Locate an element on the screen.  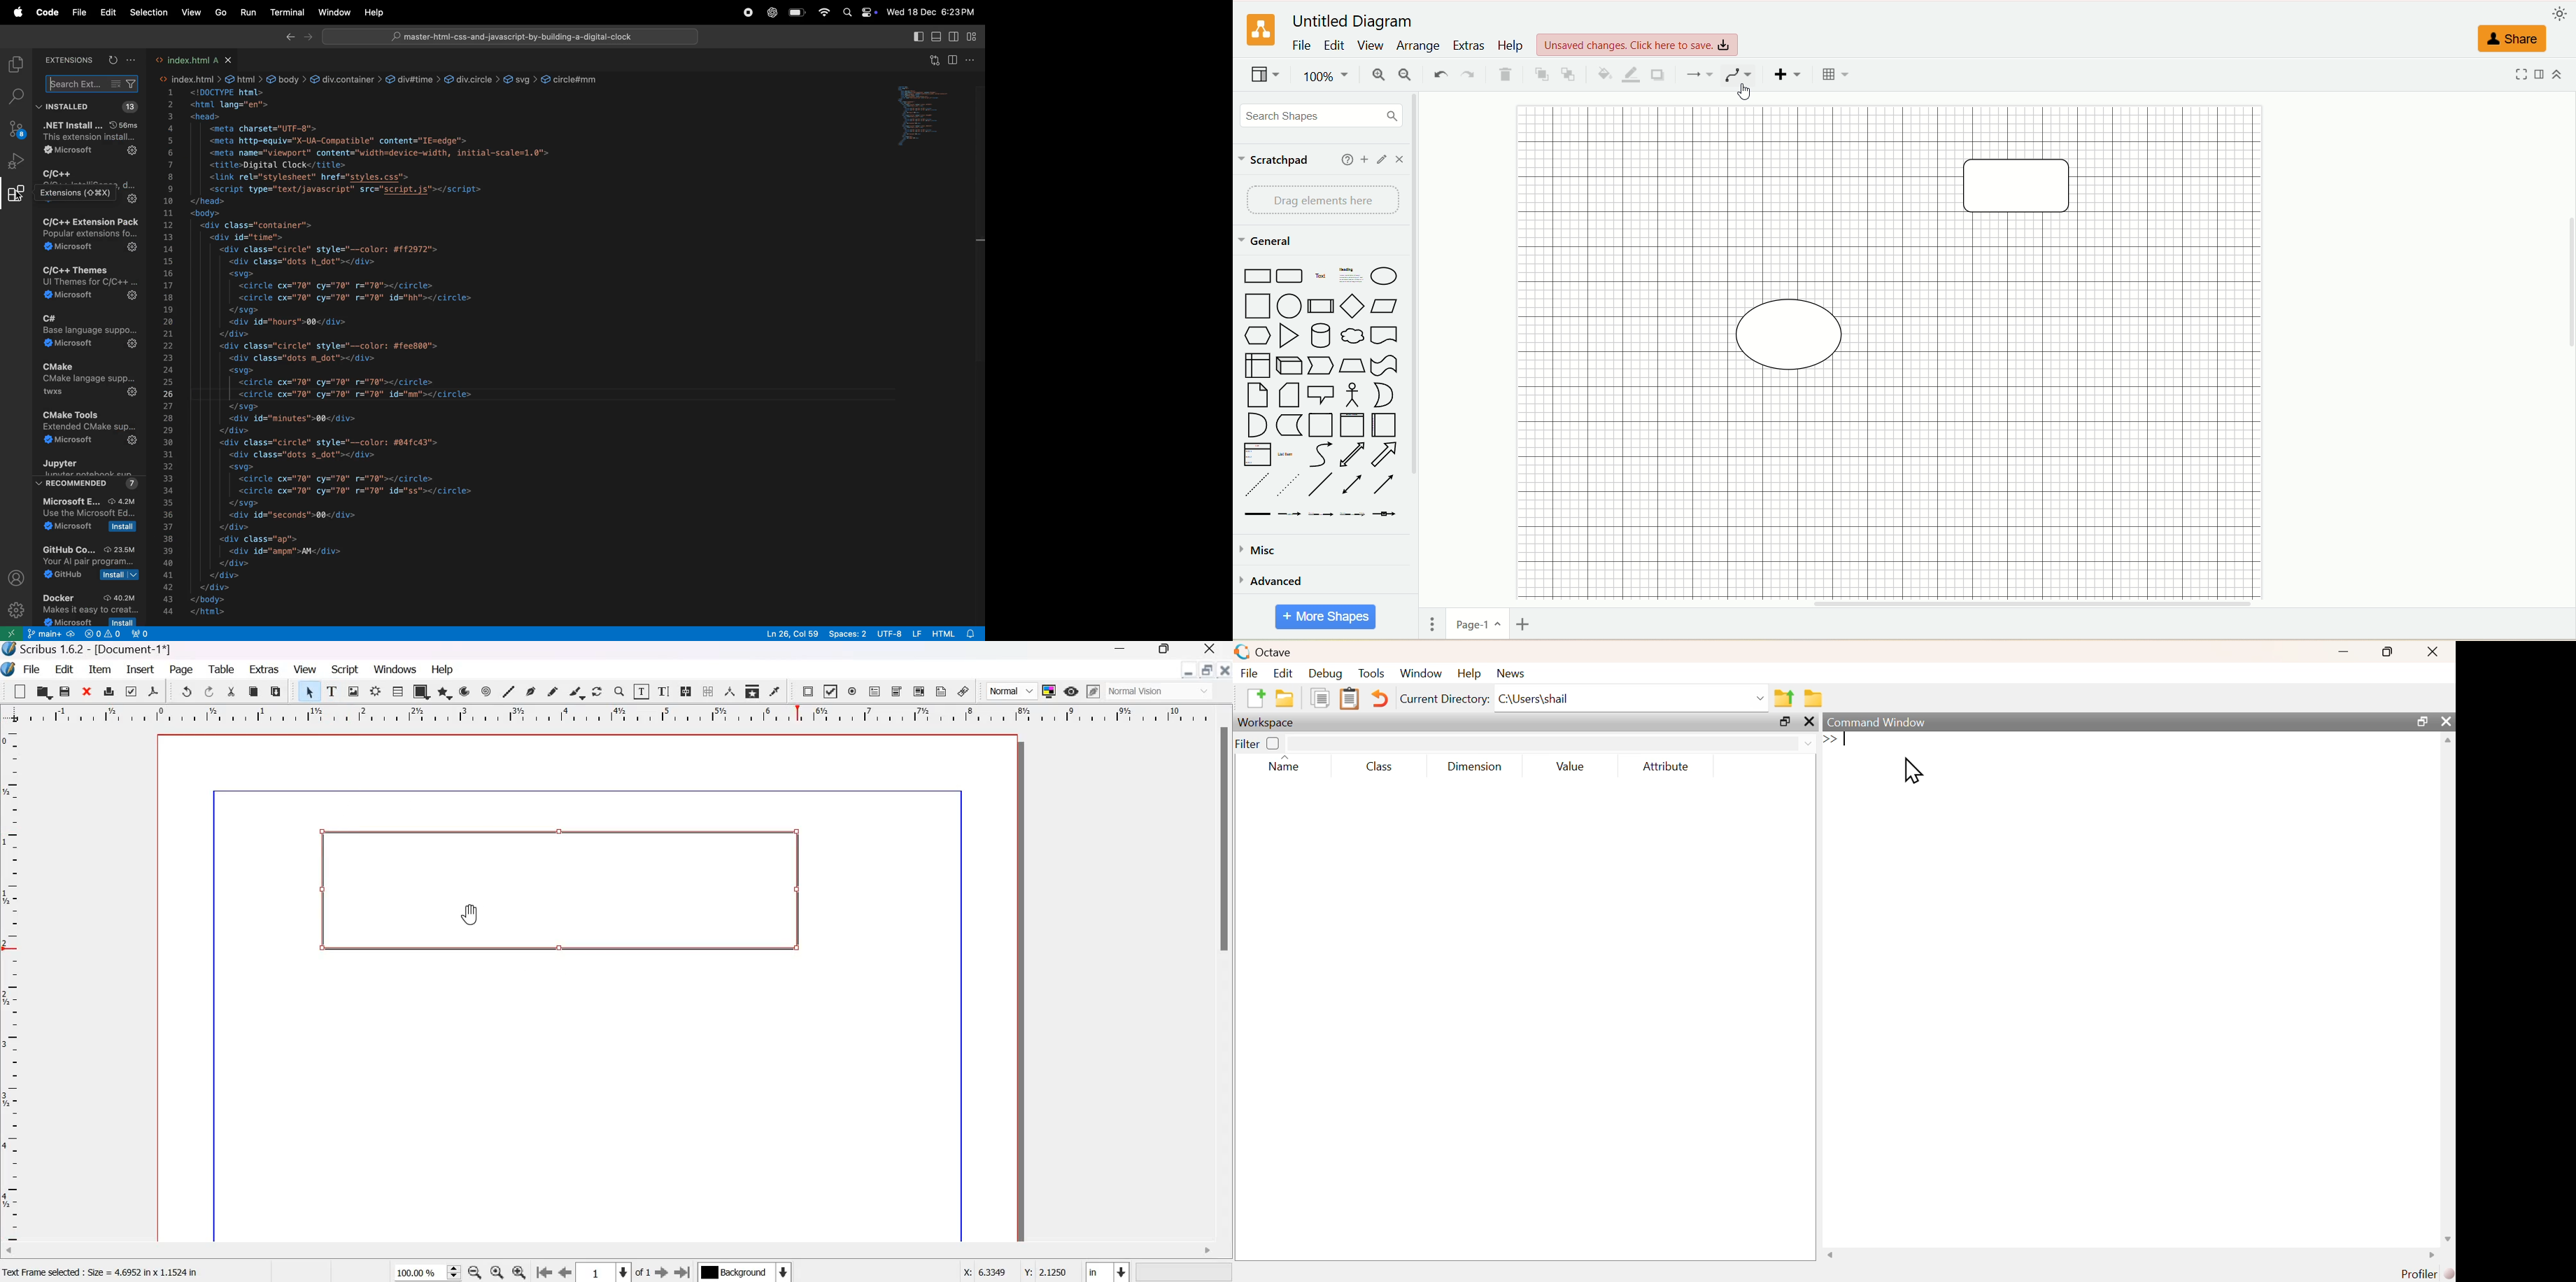
 is located at coordinates (619, 690).